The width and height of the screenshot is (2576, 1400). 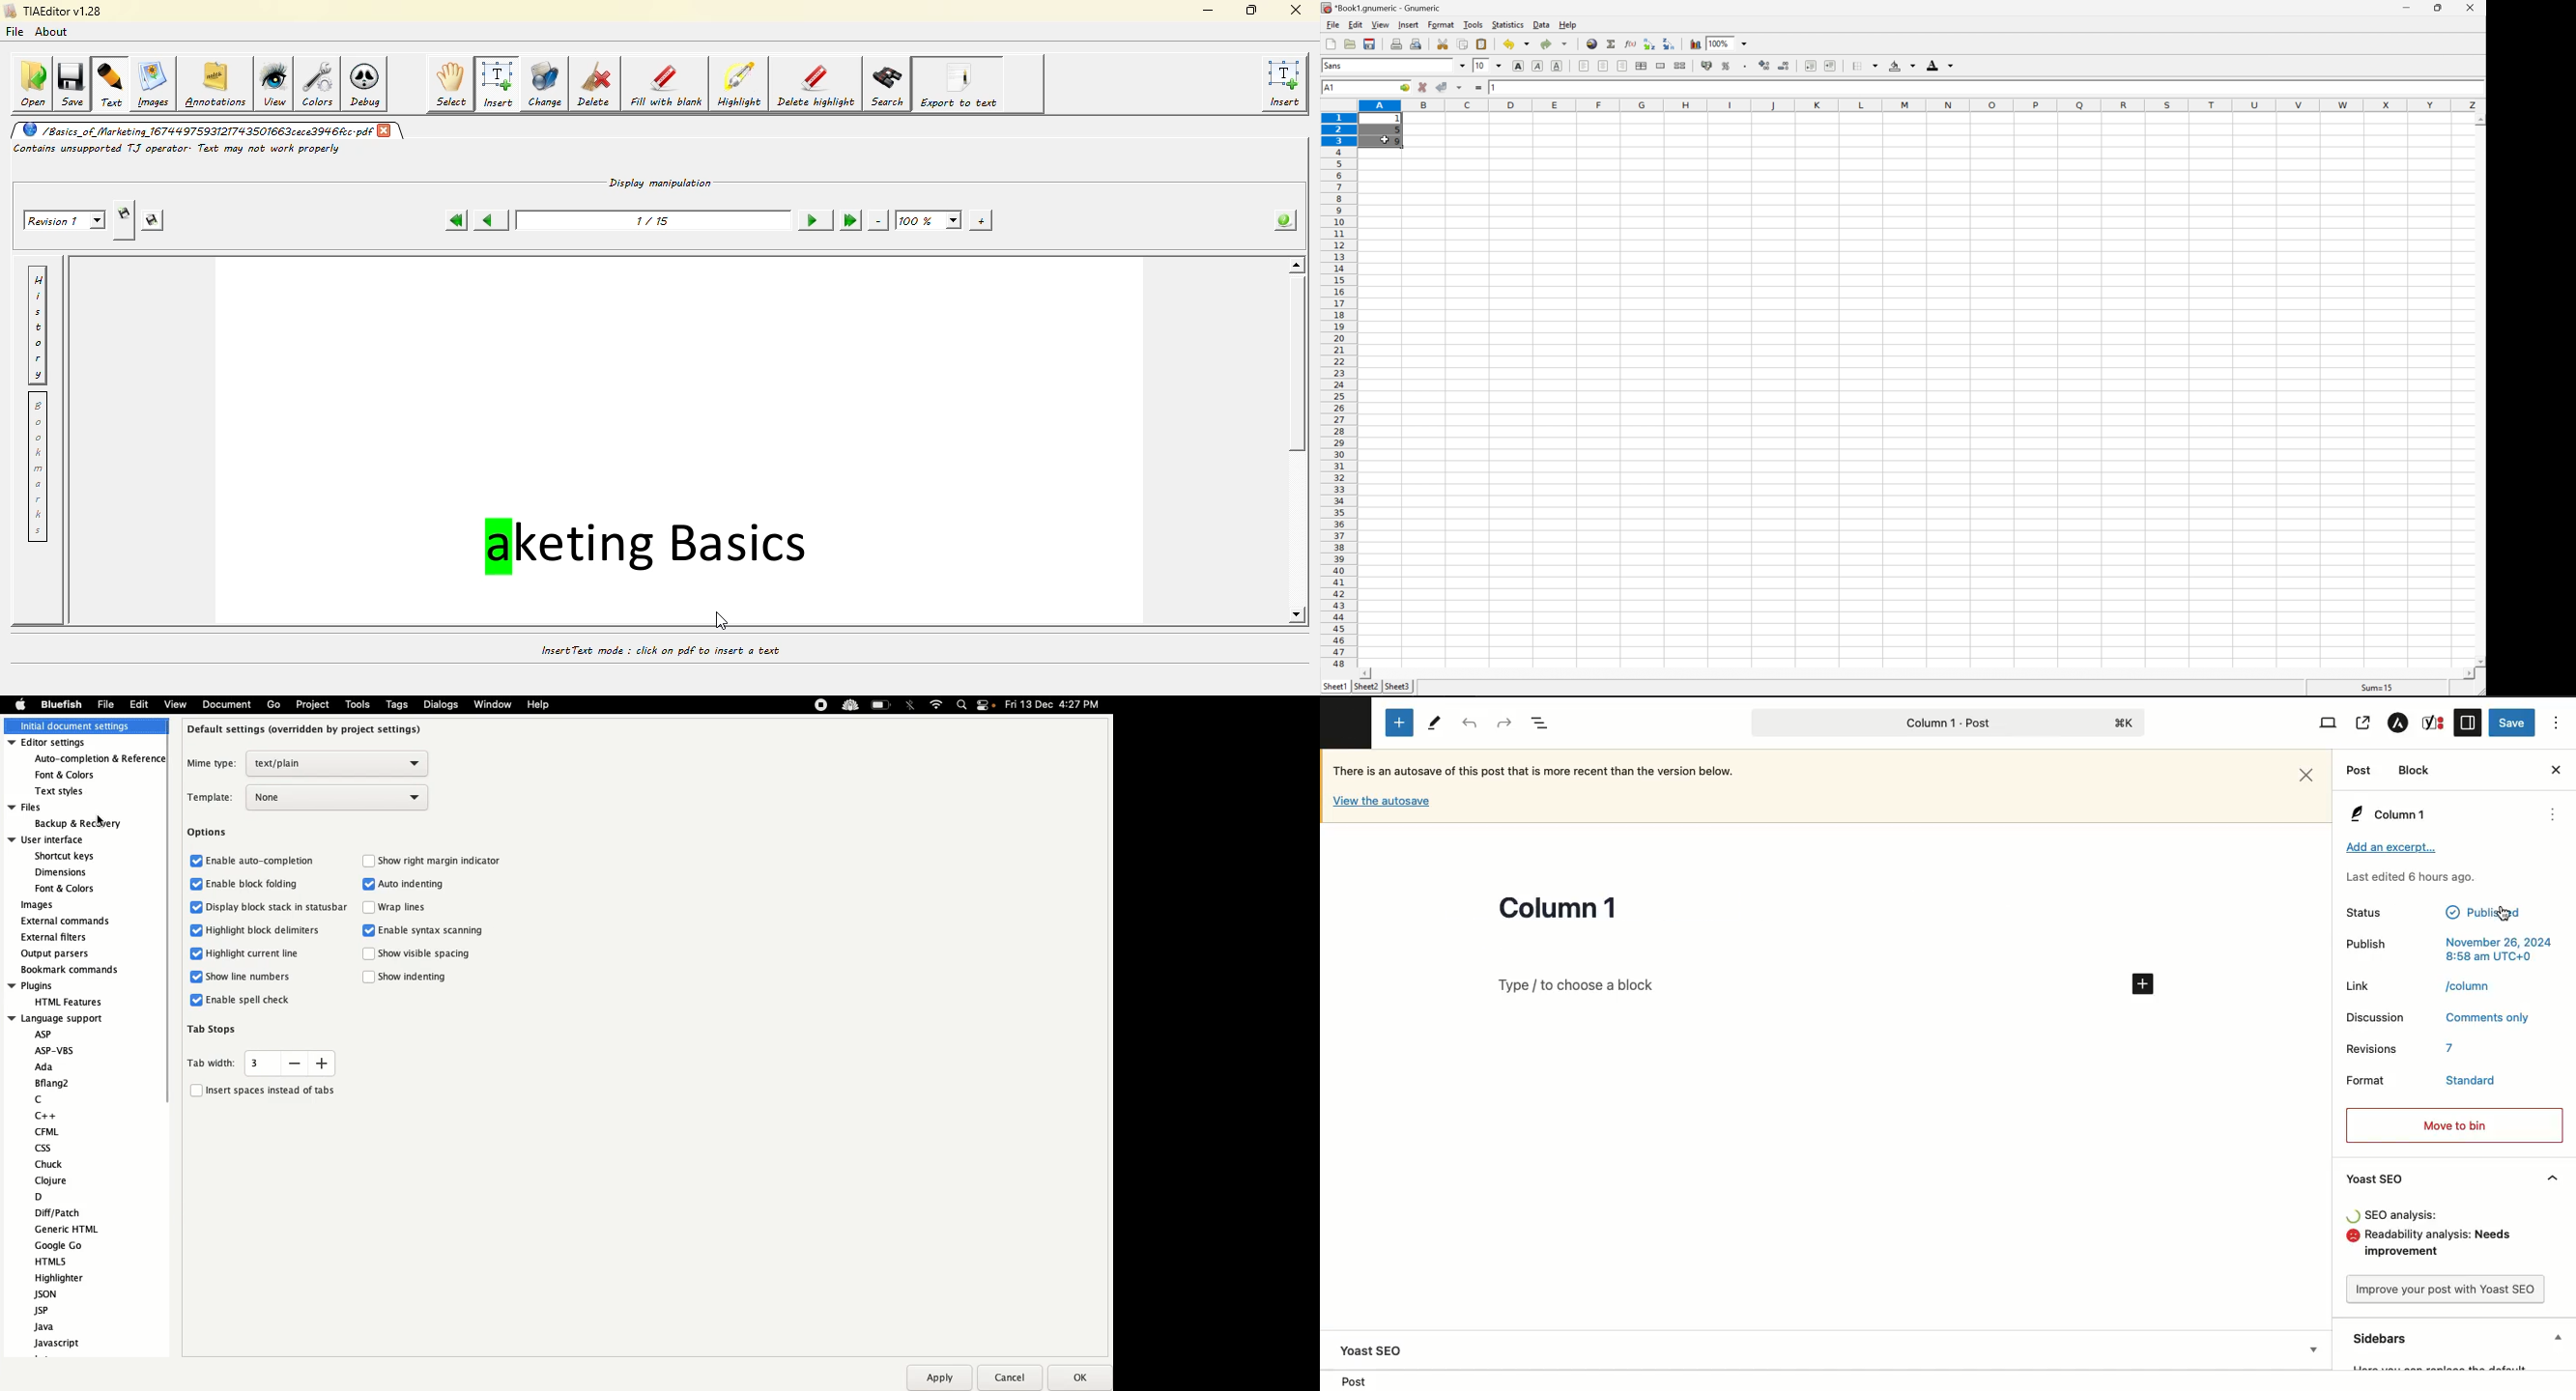 What do you see at coordinates (2405, 1215) in the screenshot?
I see `Analysis` at bounding box center [2405, 1215].